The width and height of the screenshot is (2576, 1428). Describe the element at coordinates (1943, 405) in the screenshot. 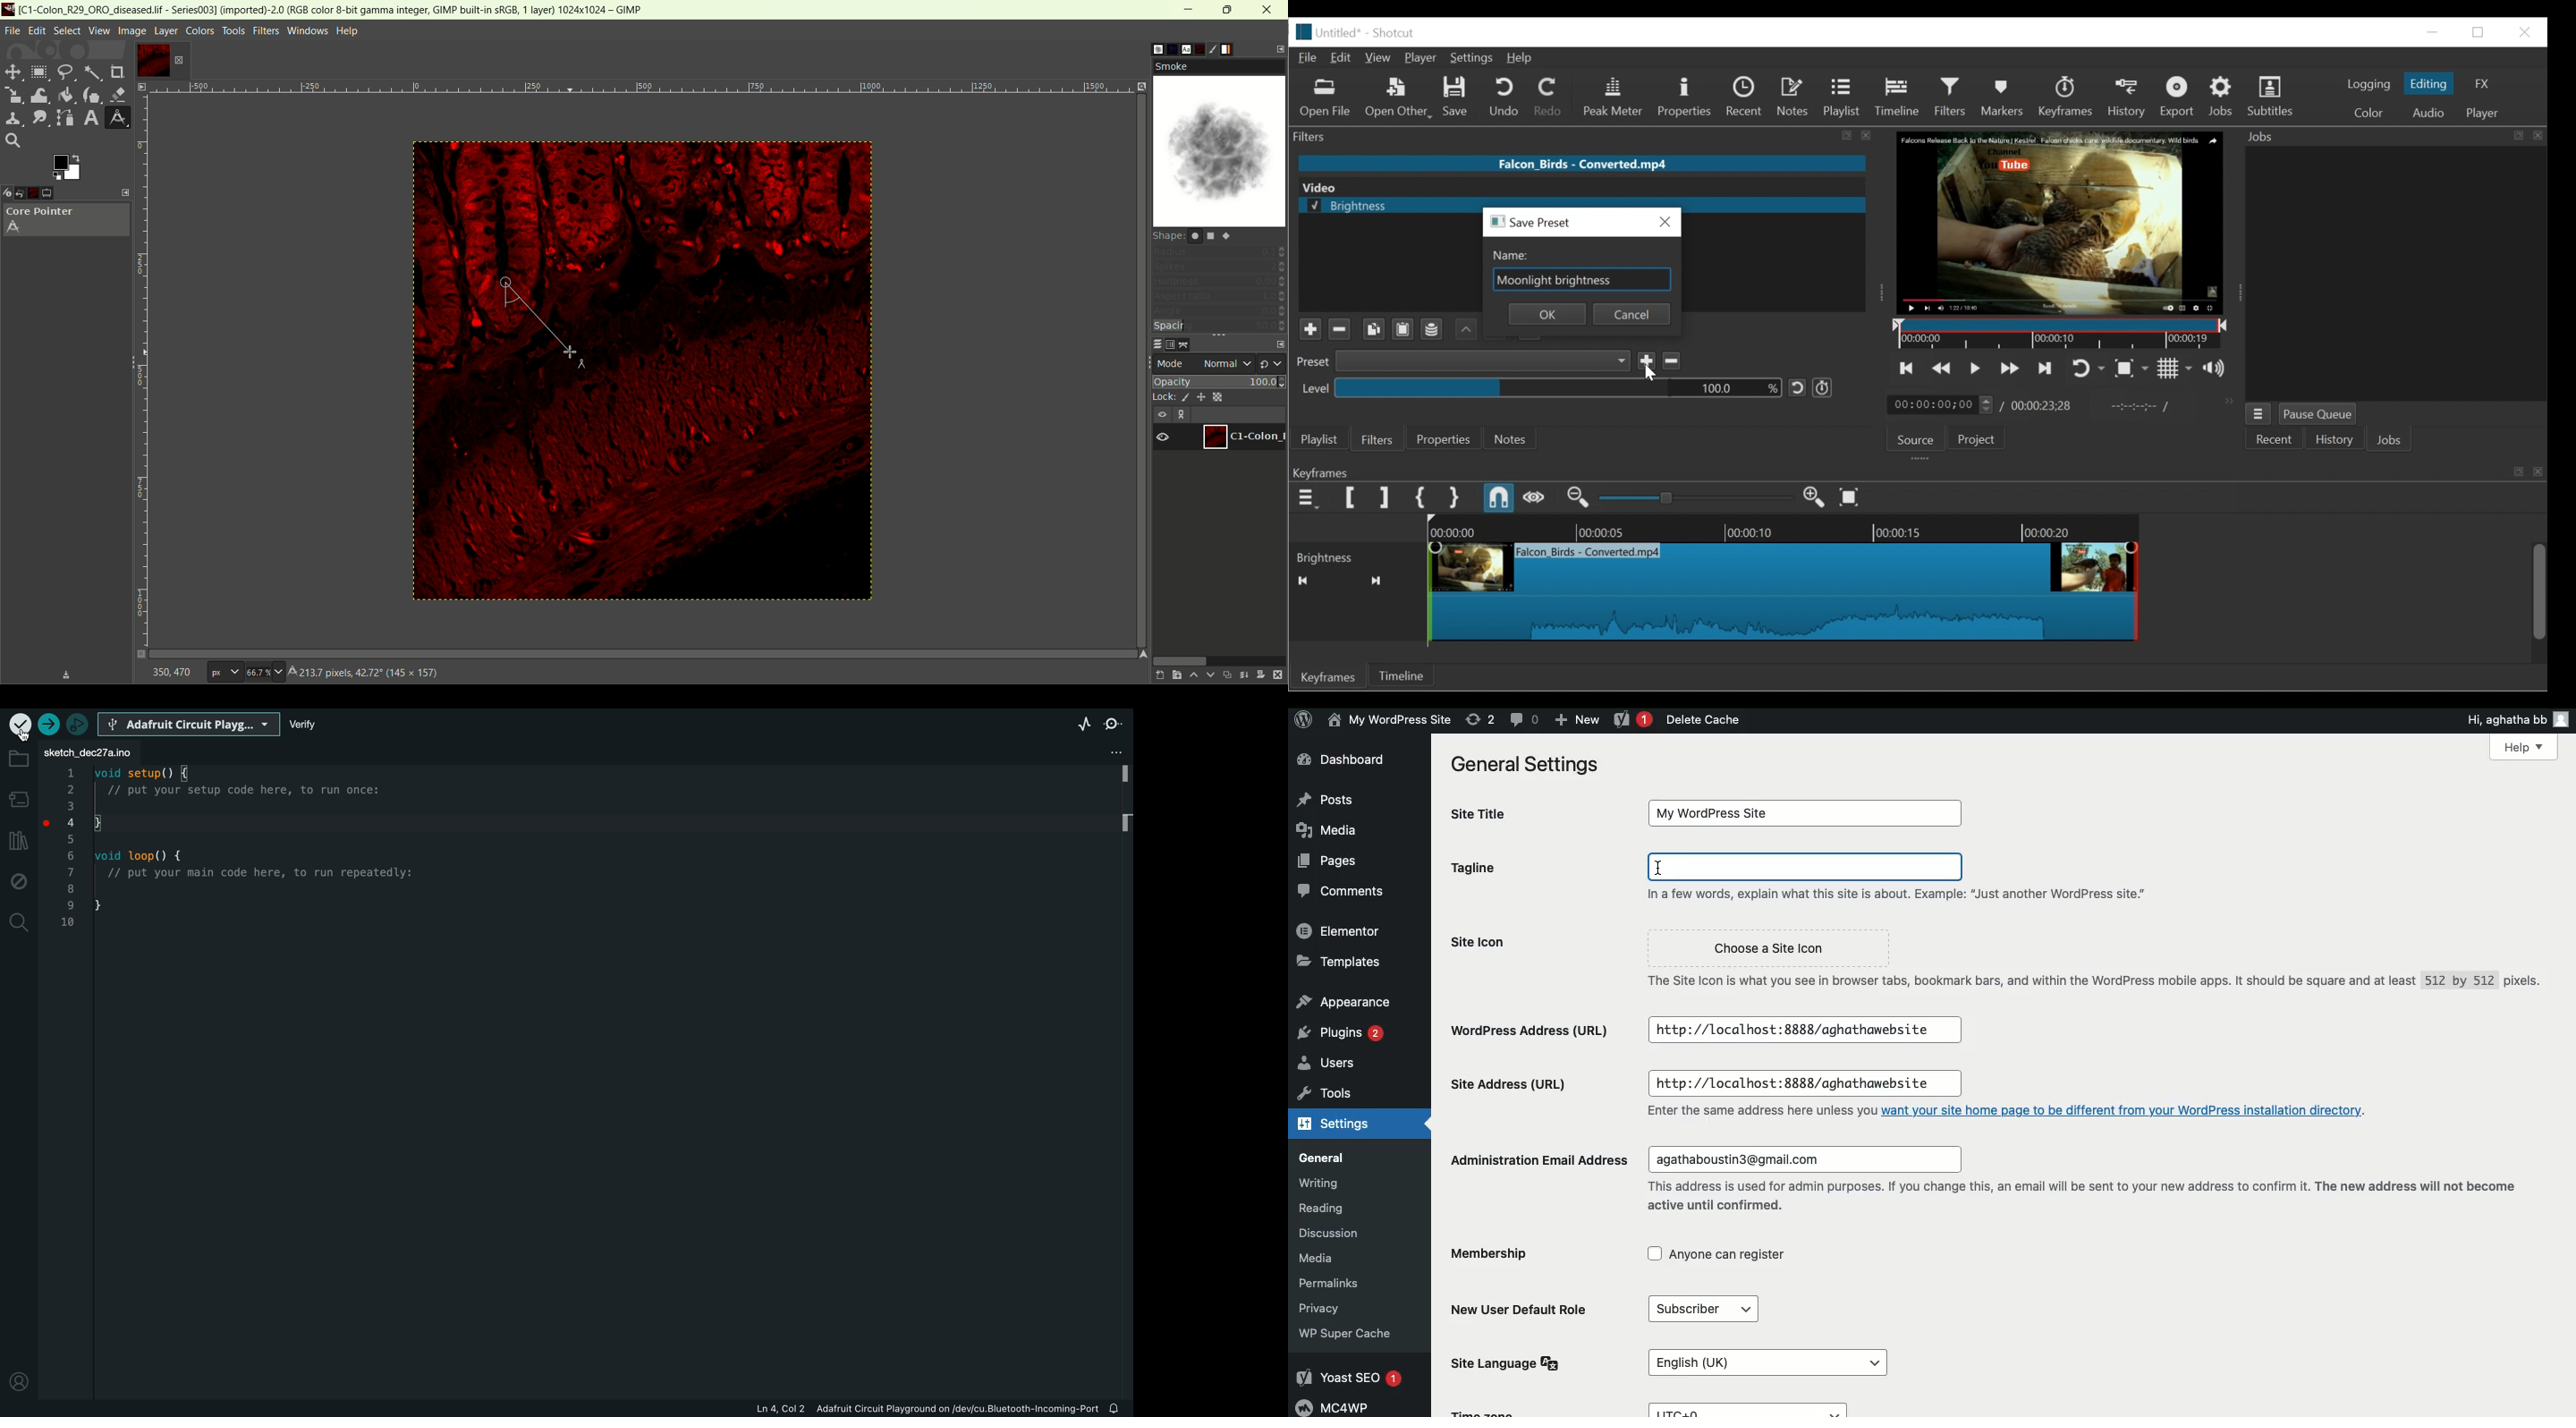

I see `Current duration` at that location.